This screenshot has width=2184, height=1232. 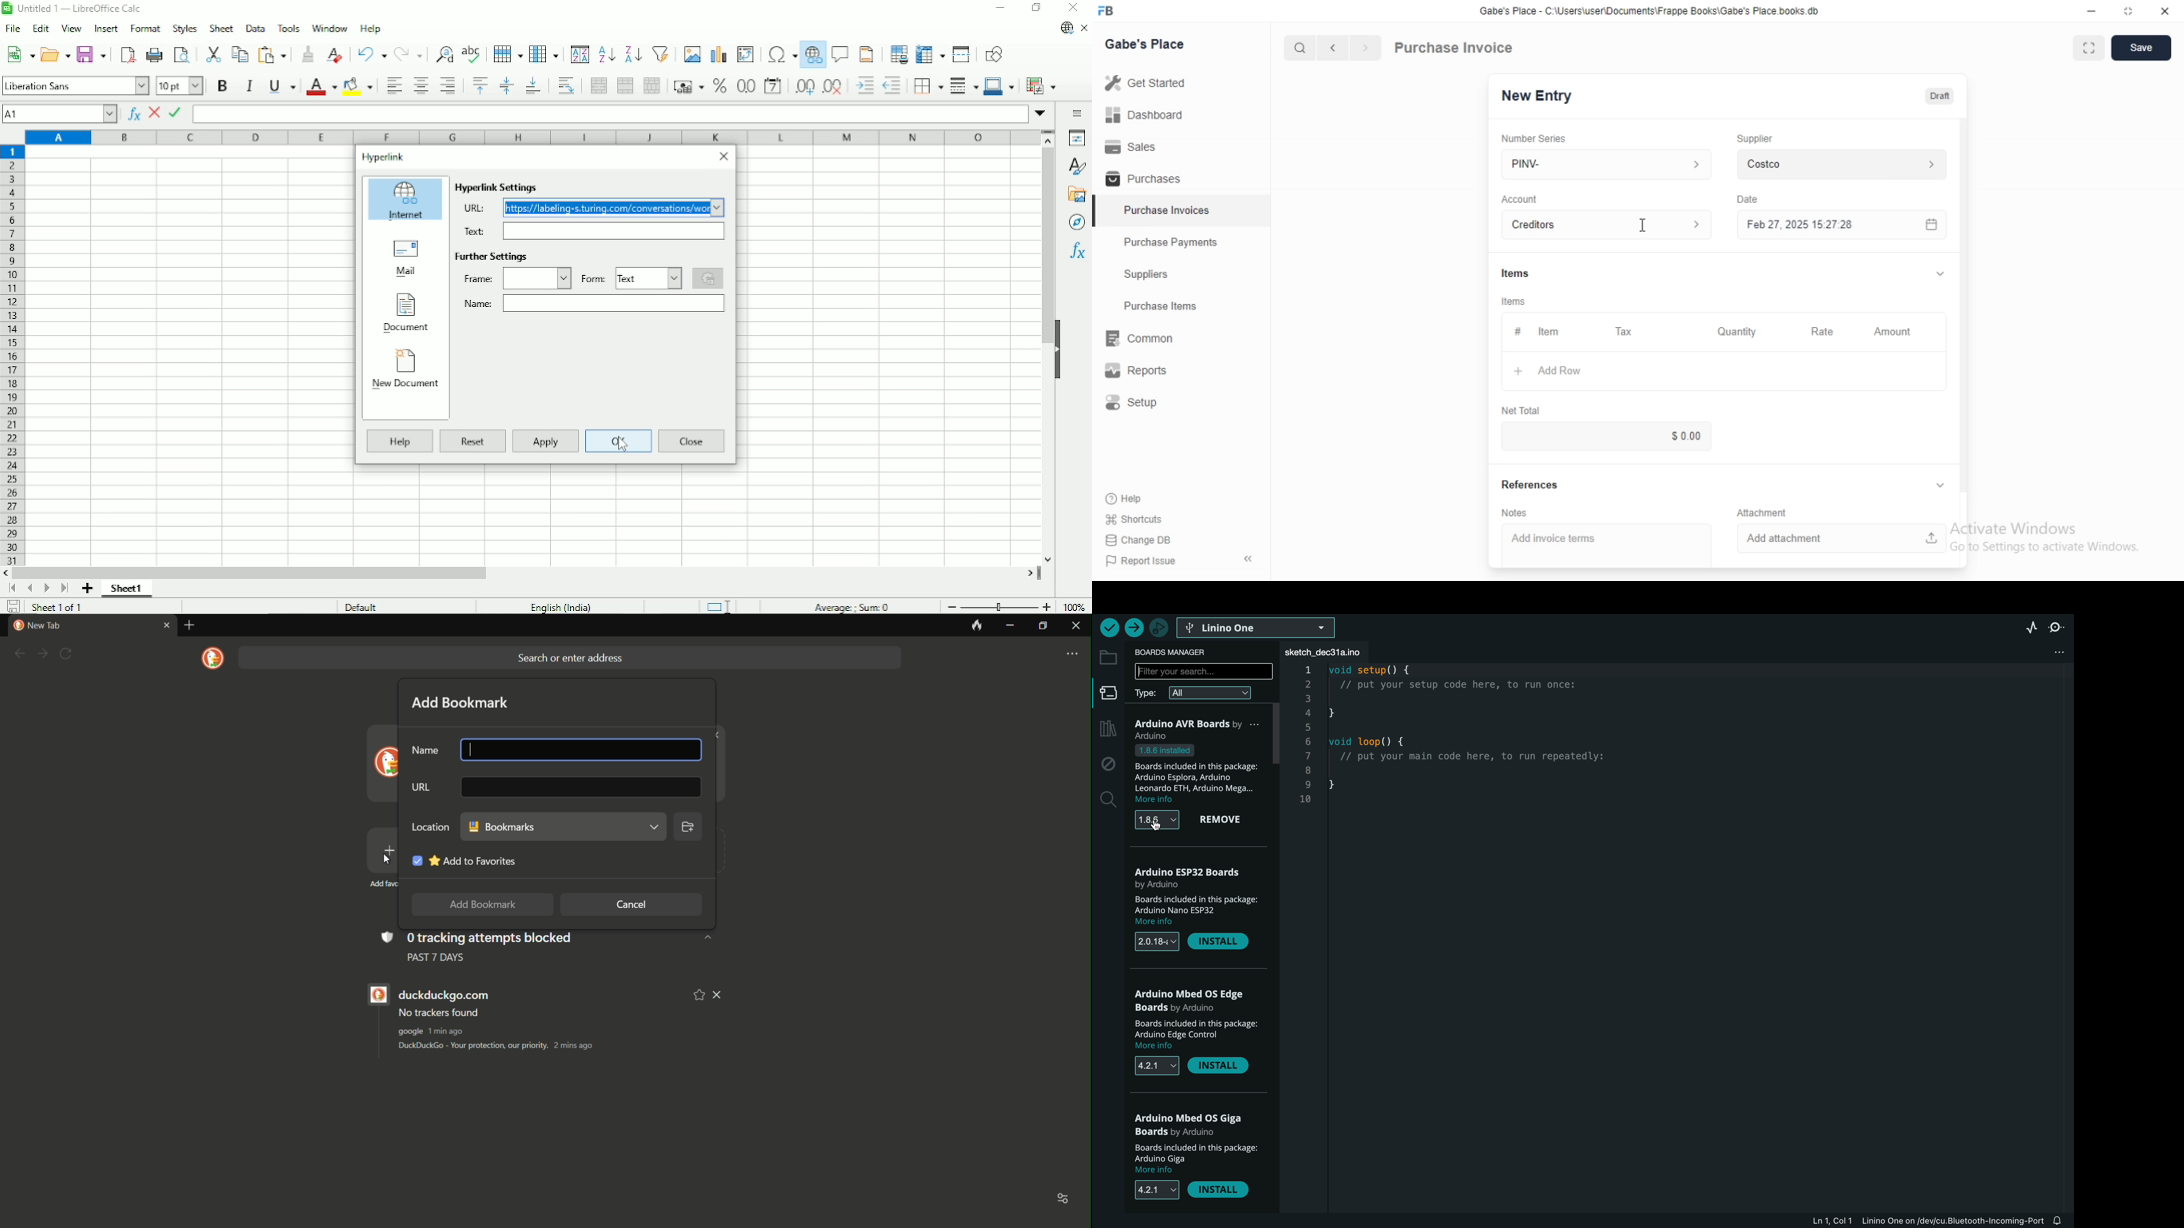 I want to click on # Item, so click(x=1549, y=333).